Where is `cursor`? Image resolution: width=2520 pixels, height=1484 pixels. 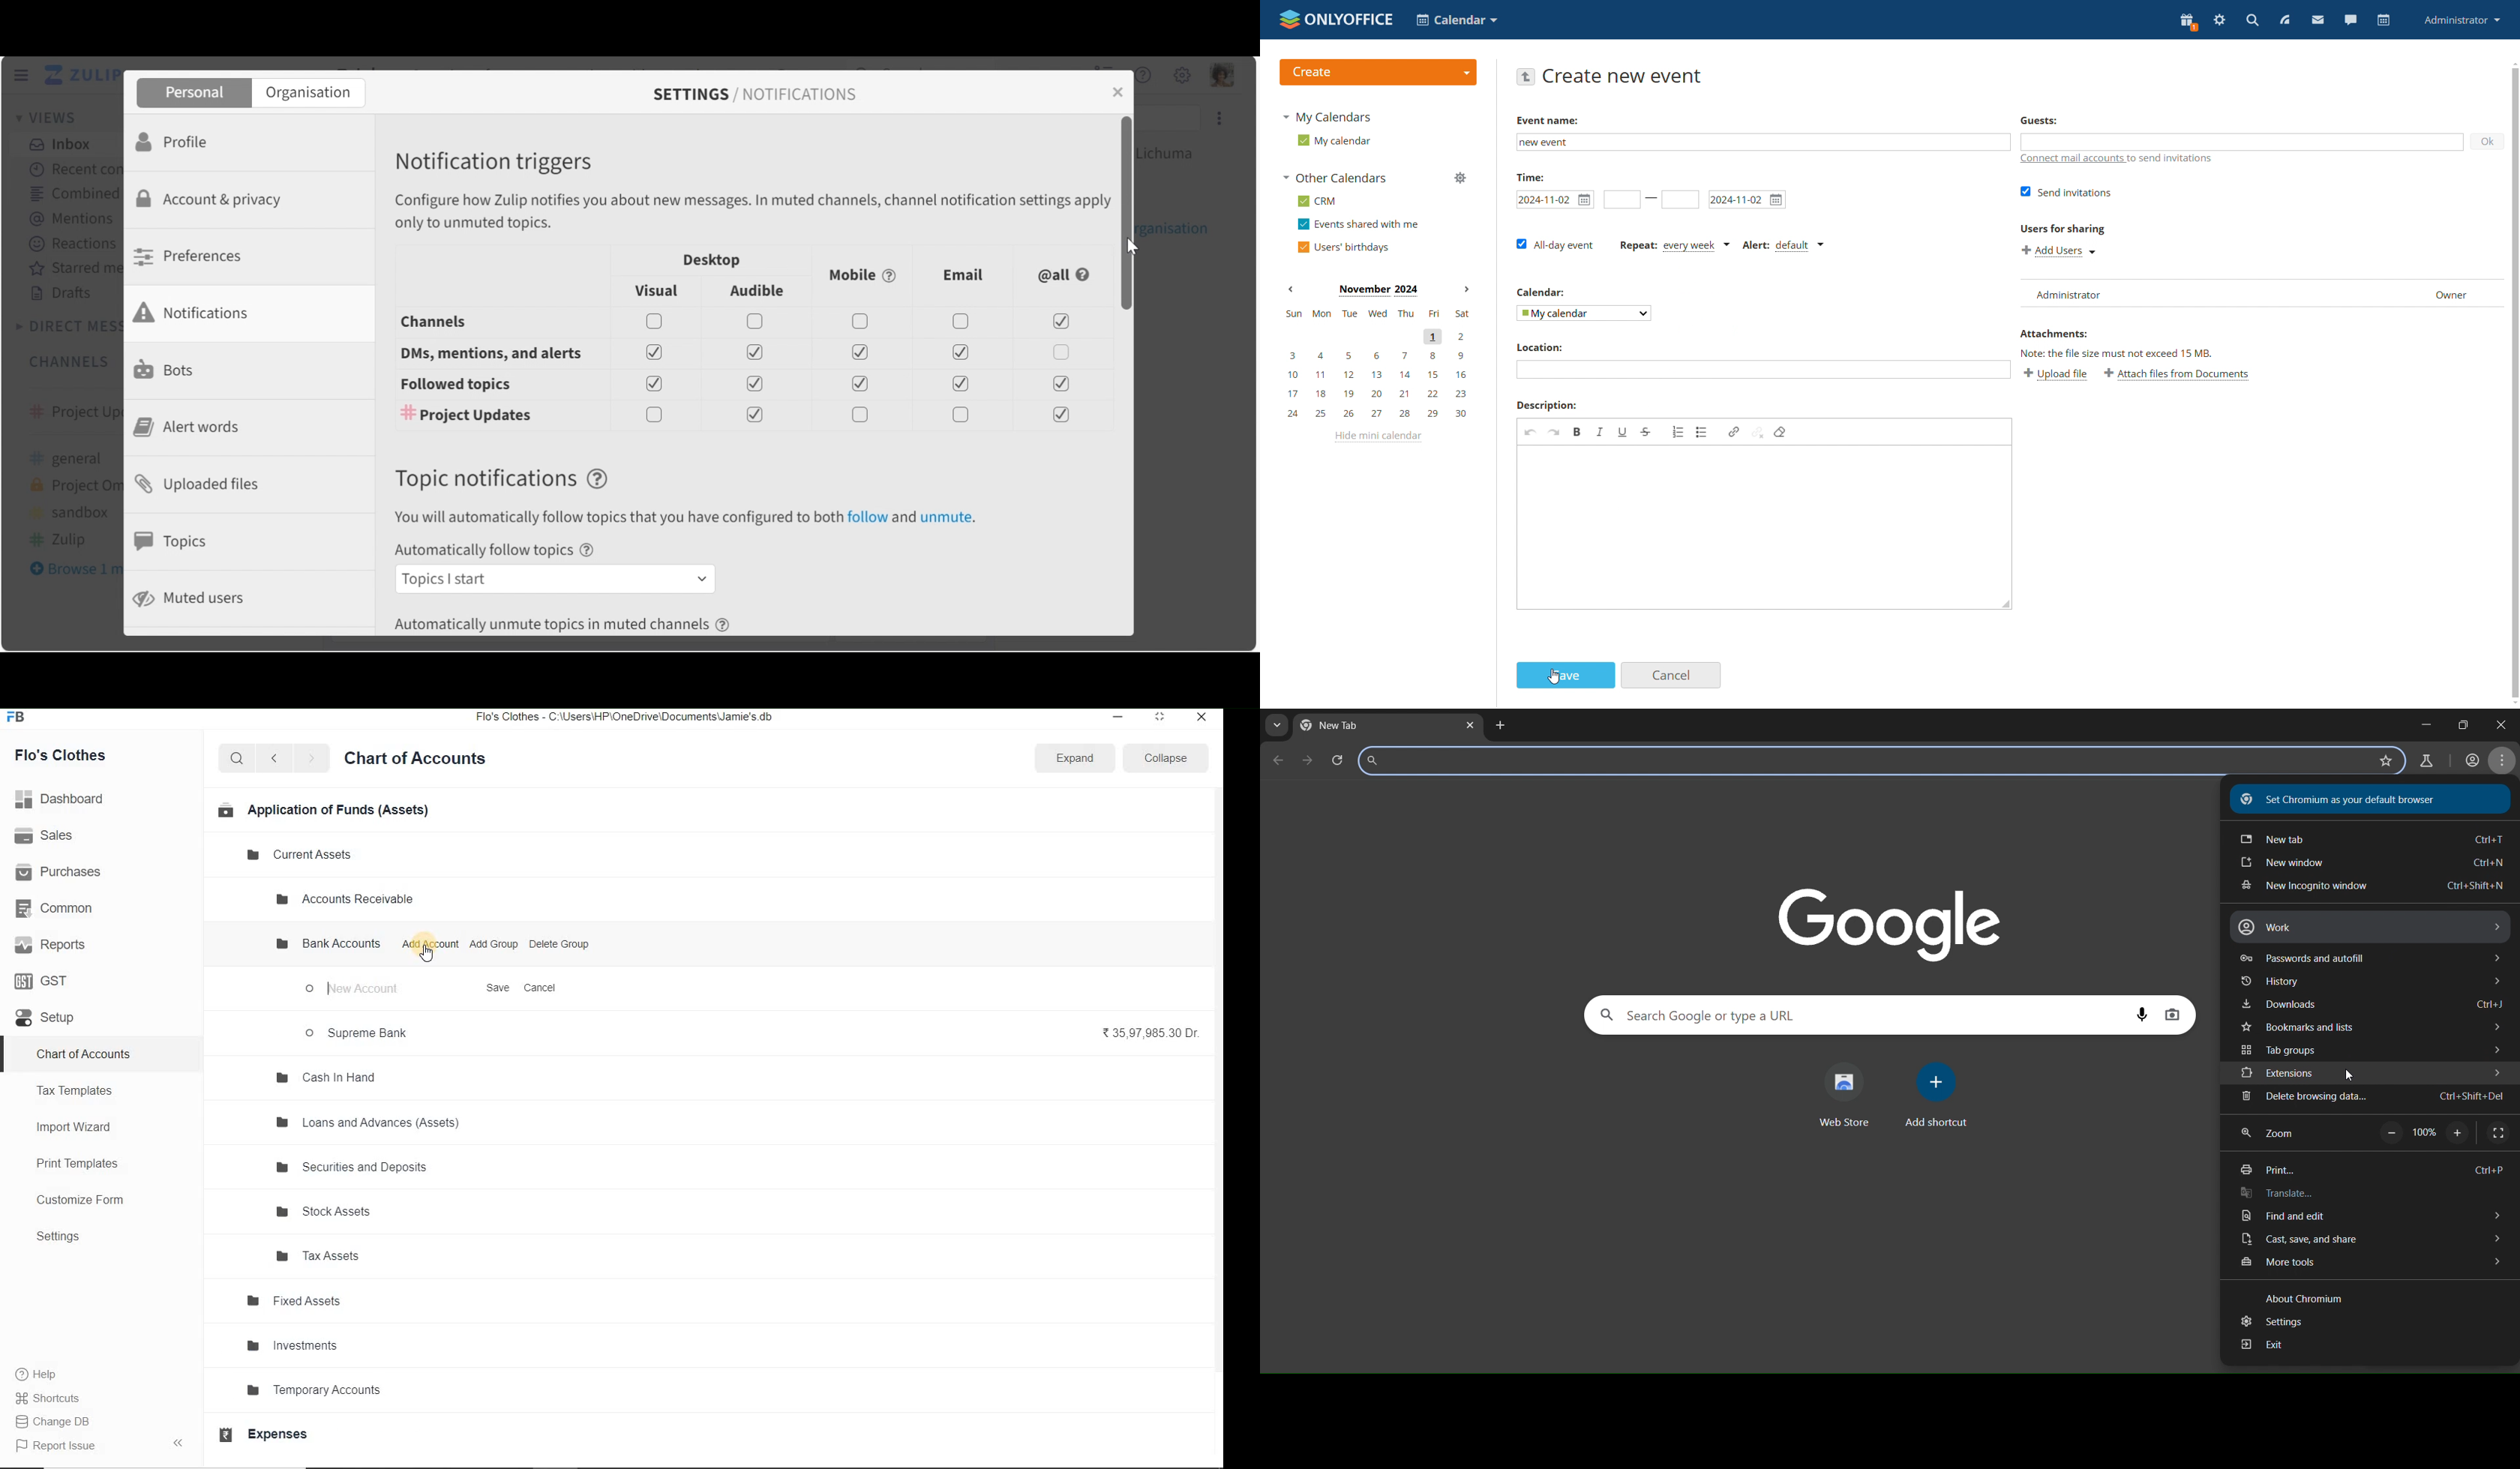
cursor is located at coordinates (428, 960).